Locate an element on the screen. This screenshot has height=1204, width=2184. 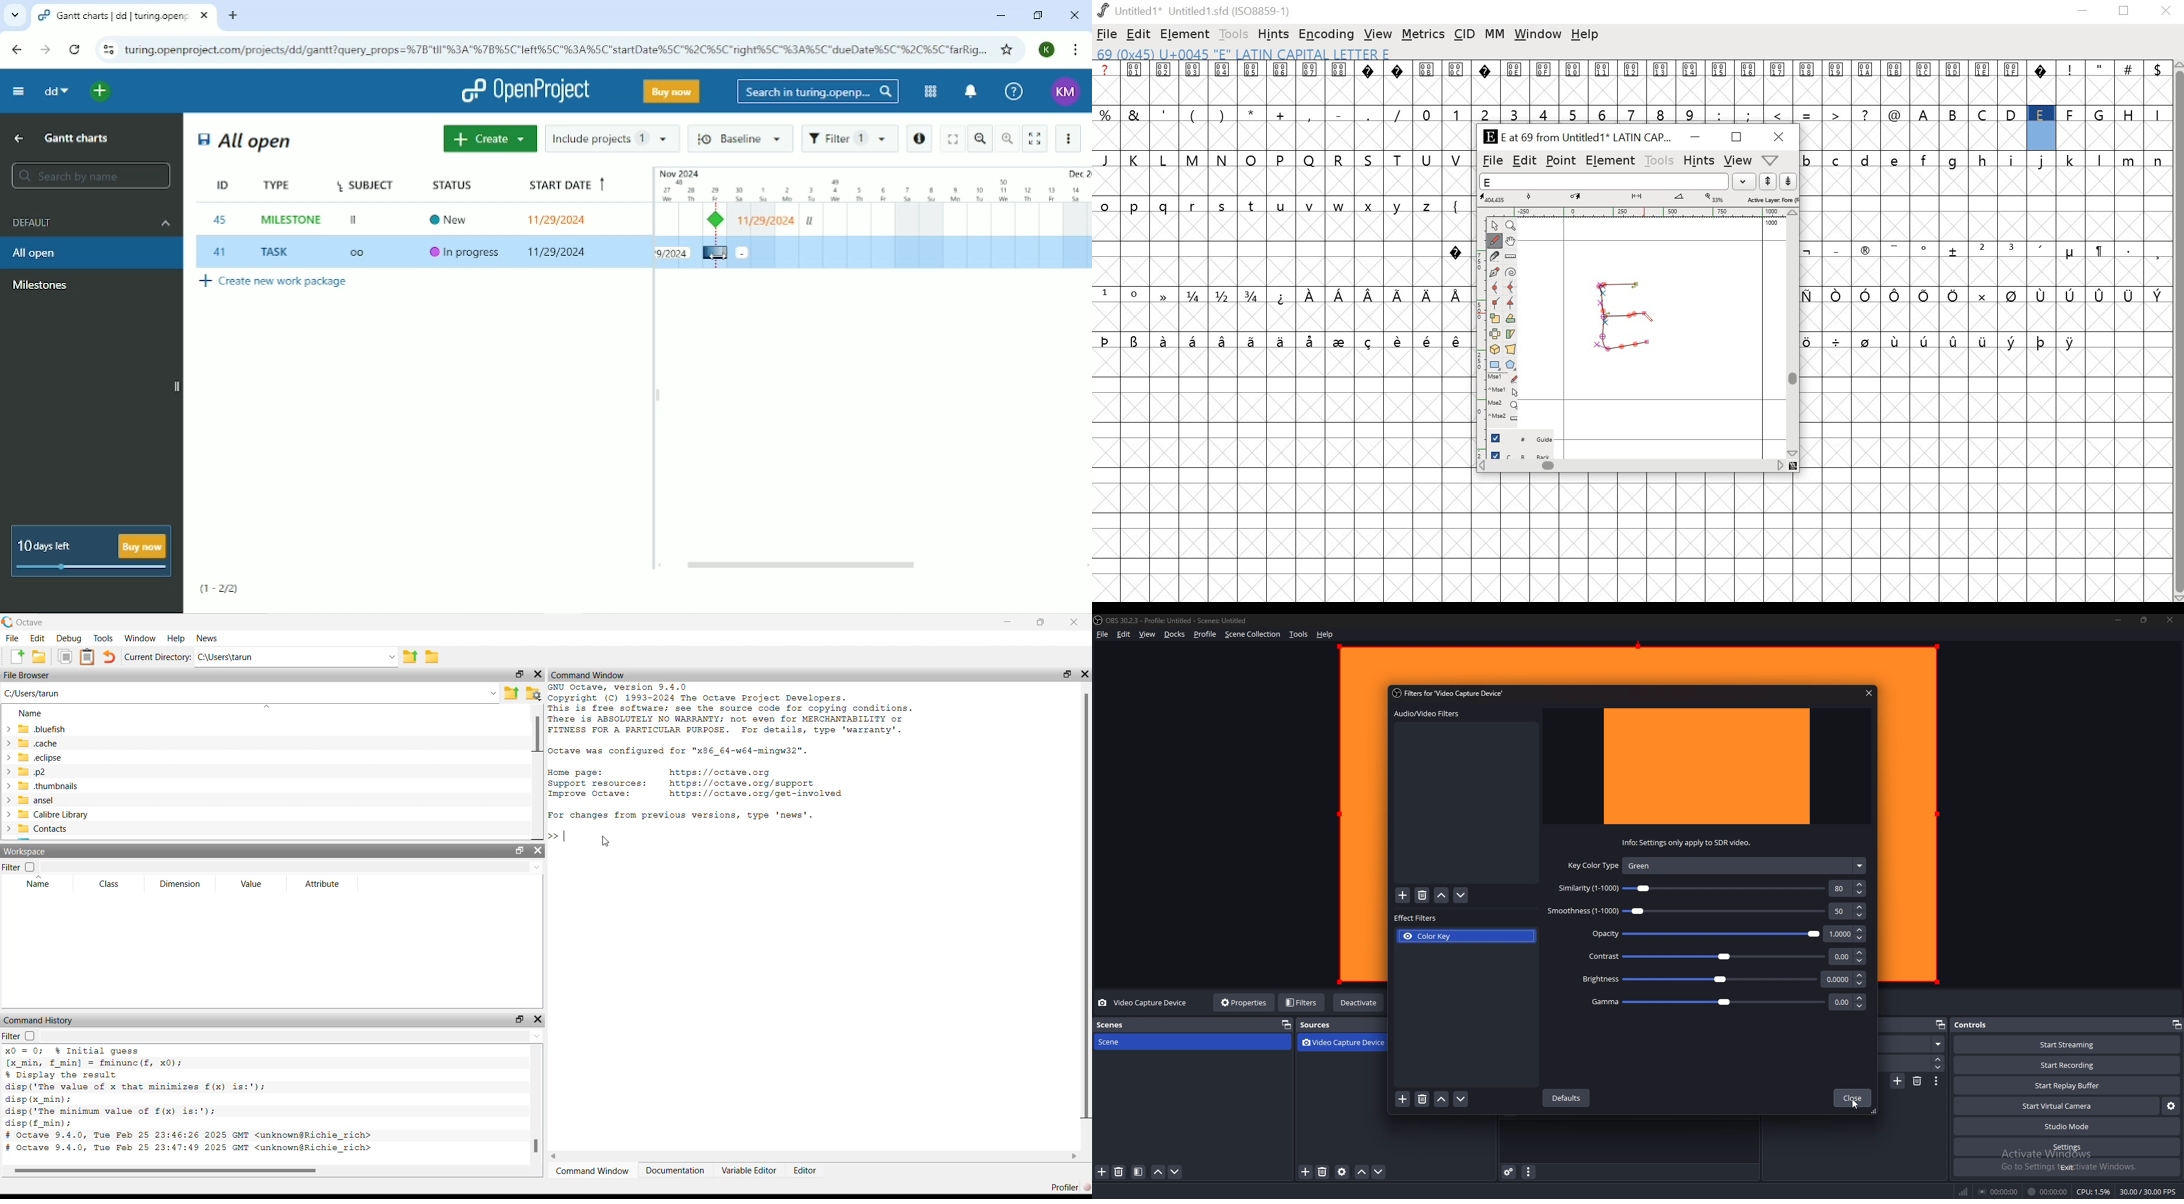
Maximize/Restore is located at coordinates (1041, 623).